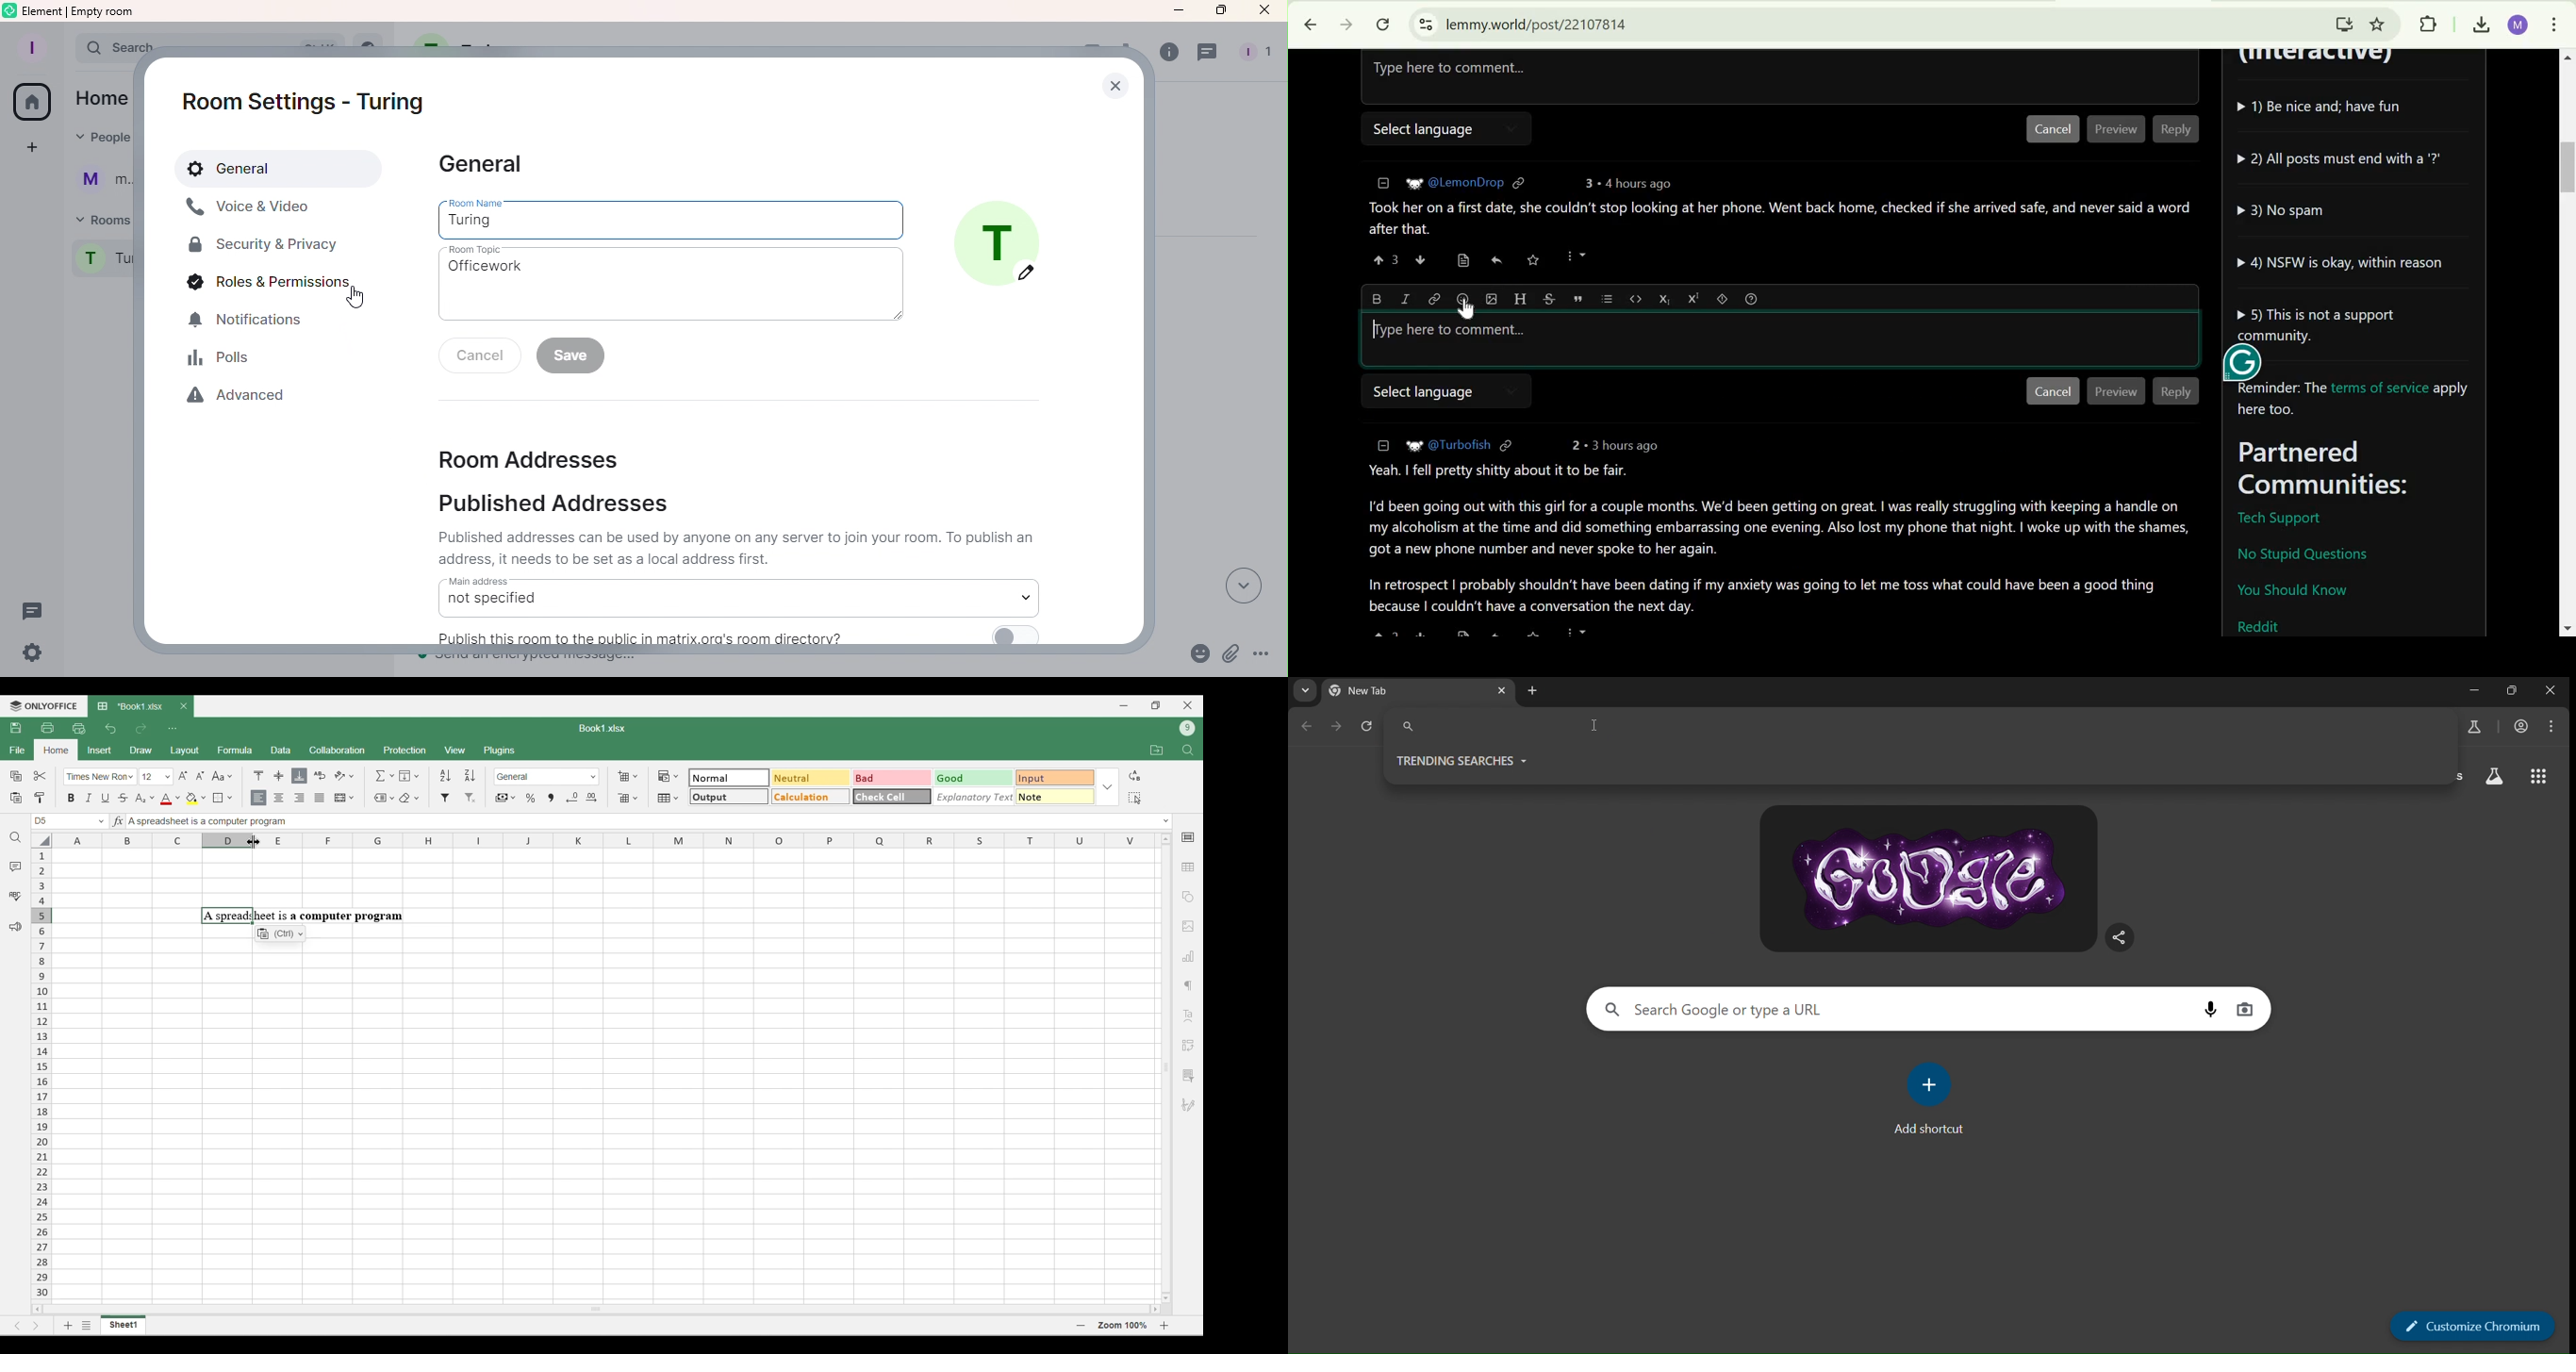 Image resolution: width=2576 pixels, height=1372 pixels. I want to click on Main address, so click(737, 596).